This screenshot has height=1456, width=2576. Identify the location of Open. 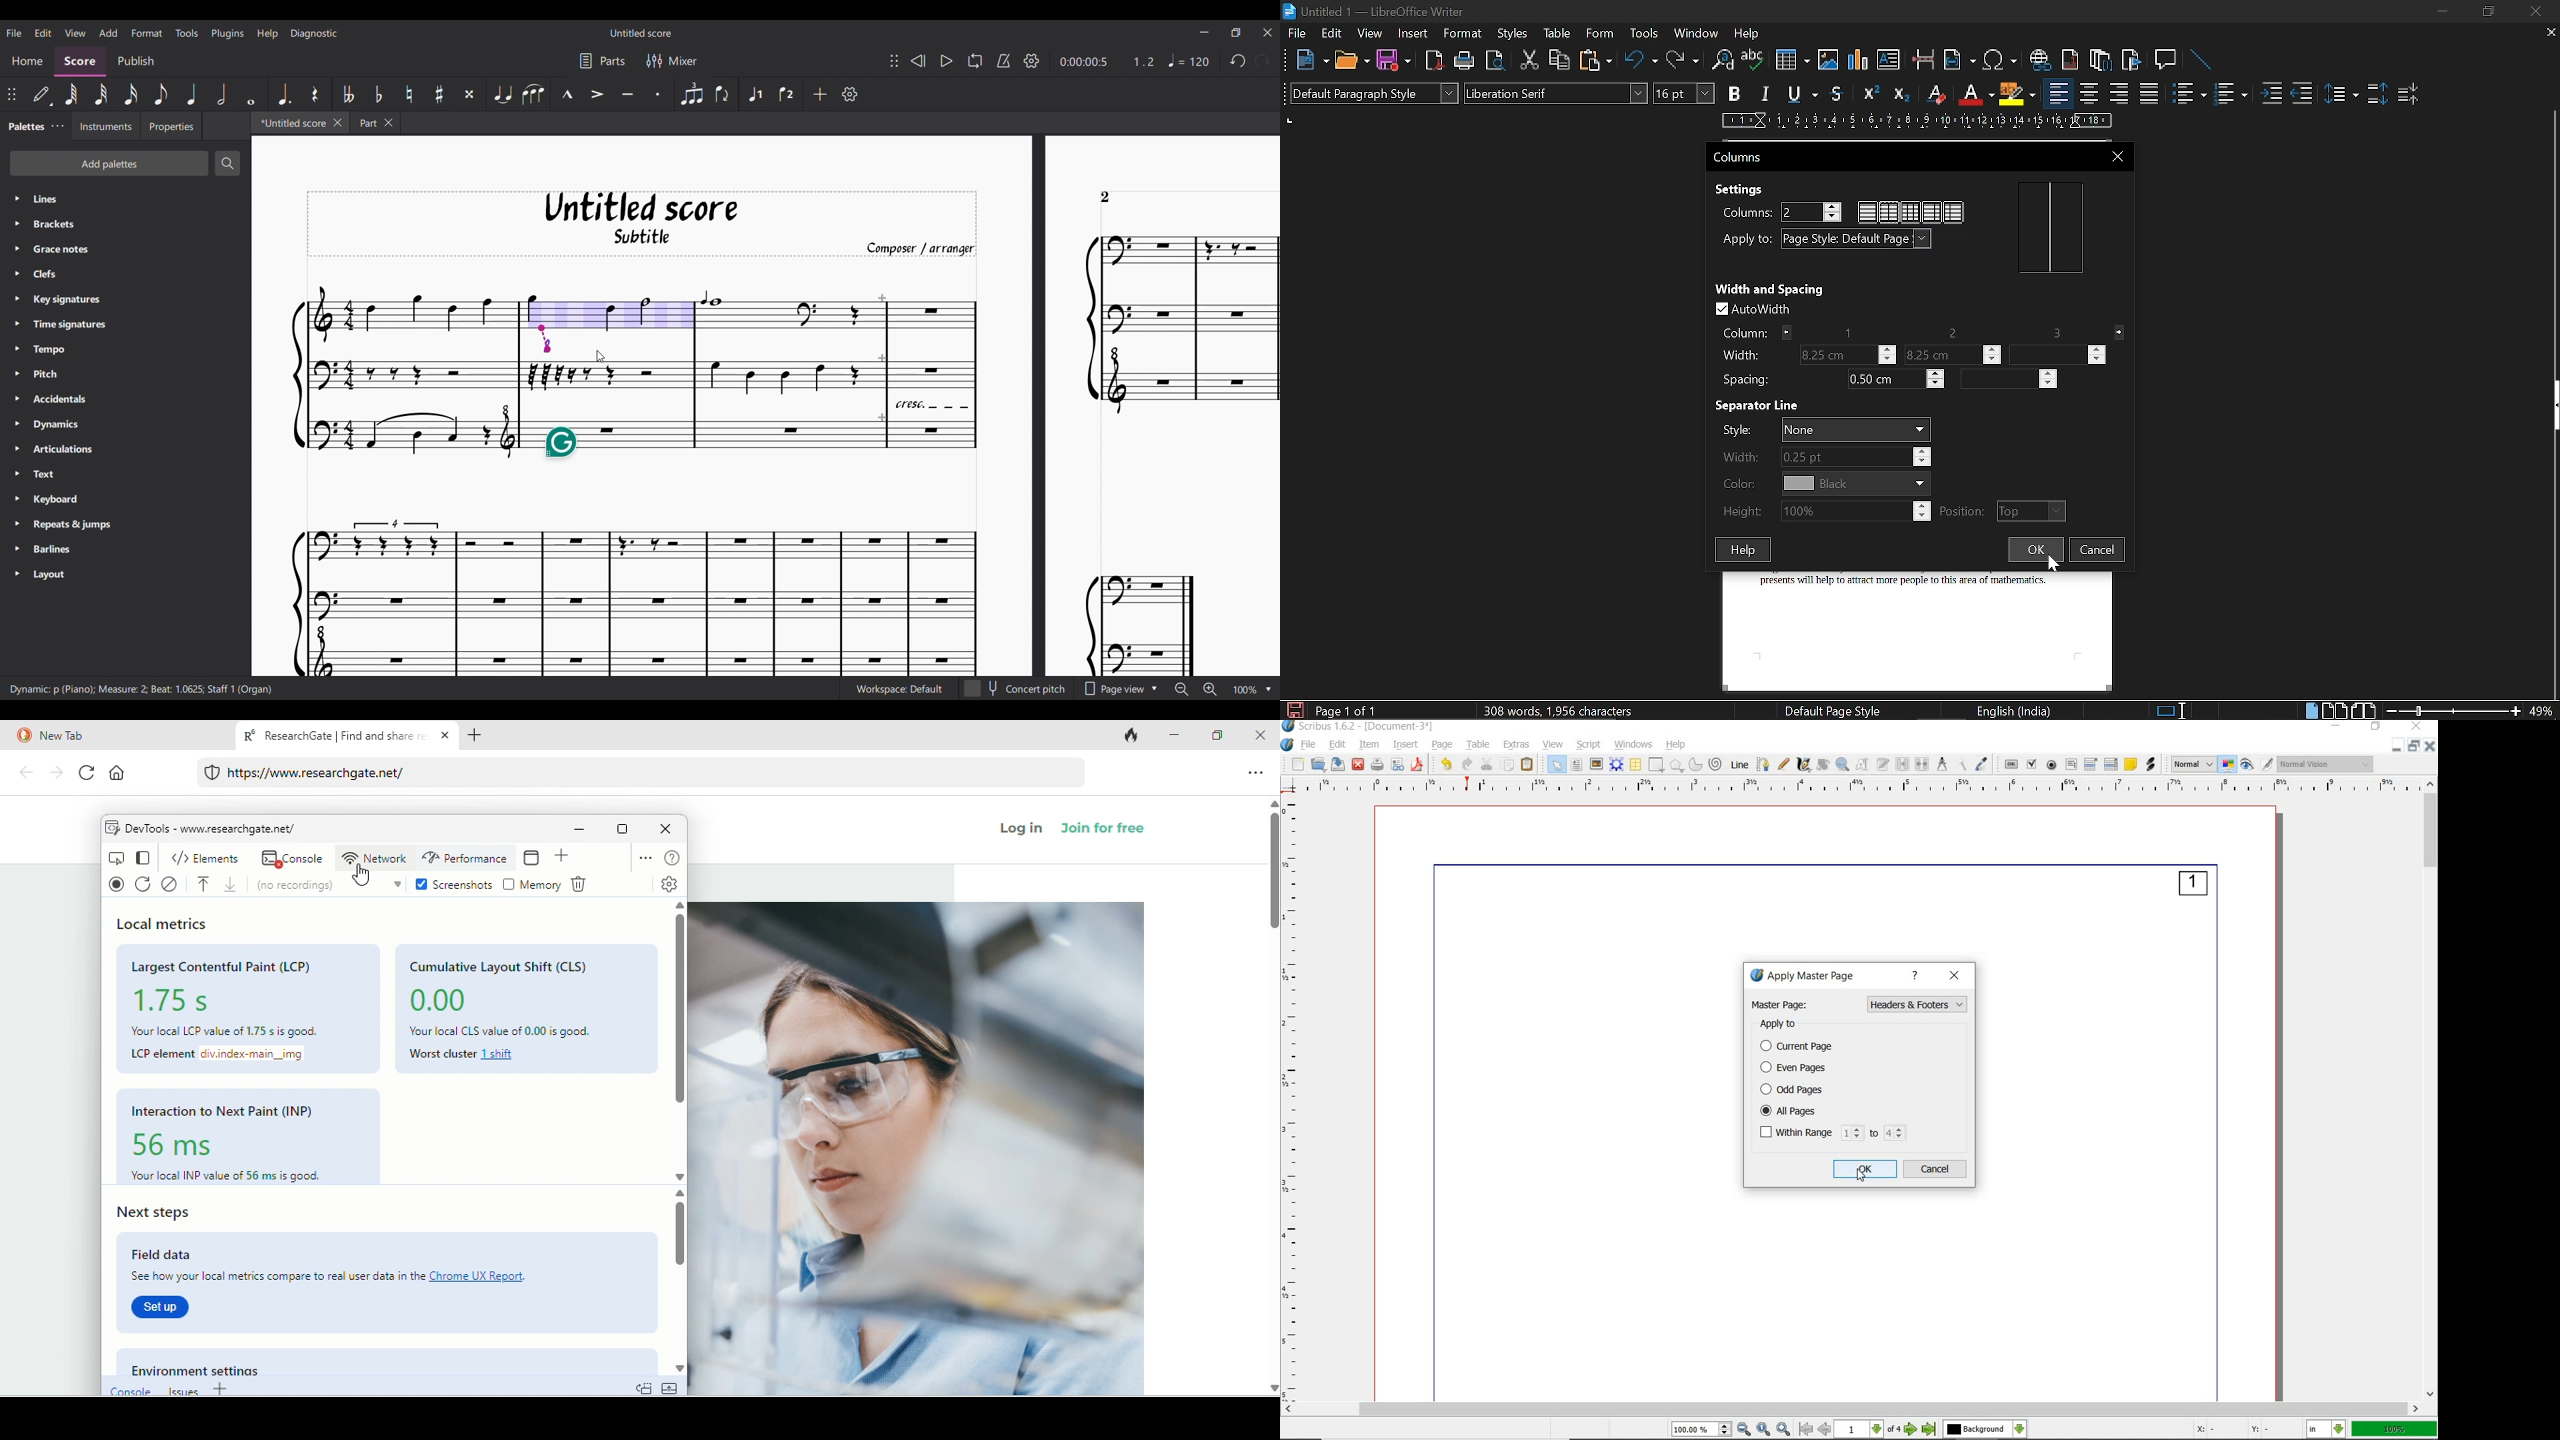
(1352, 62).